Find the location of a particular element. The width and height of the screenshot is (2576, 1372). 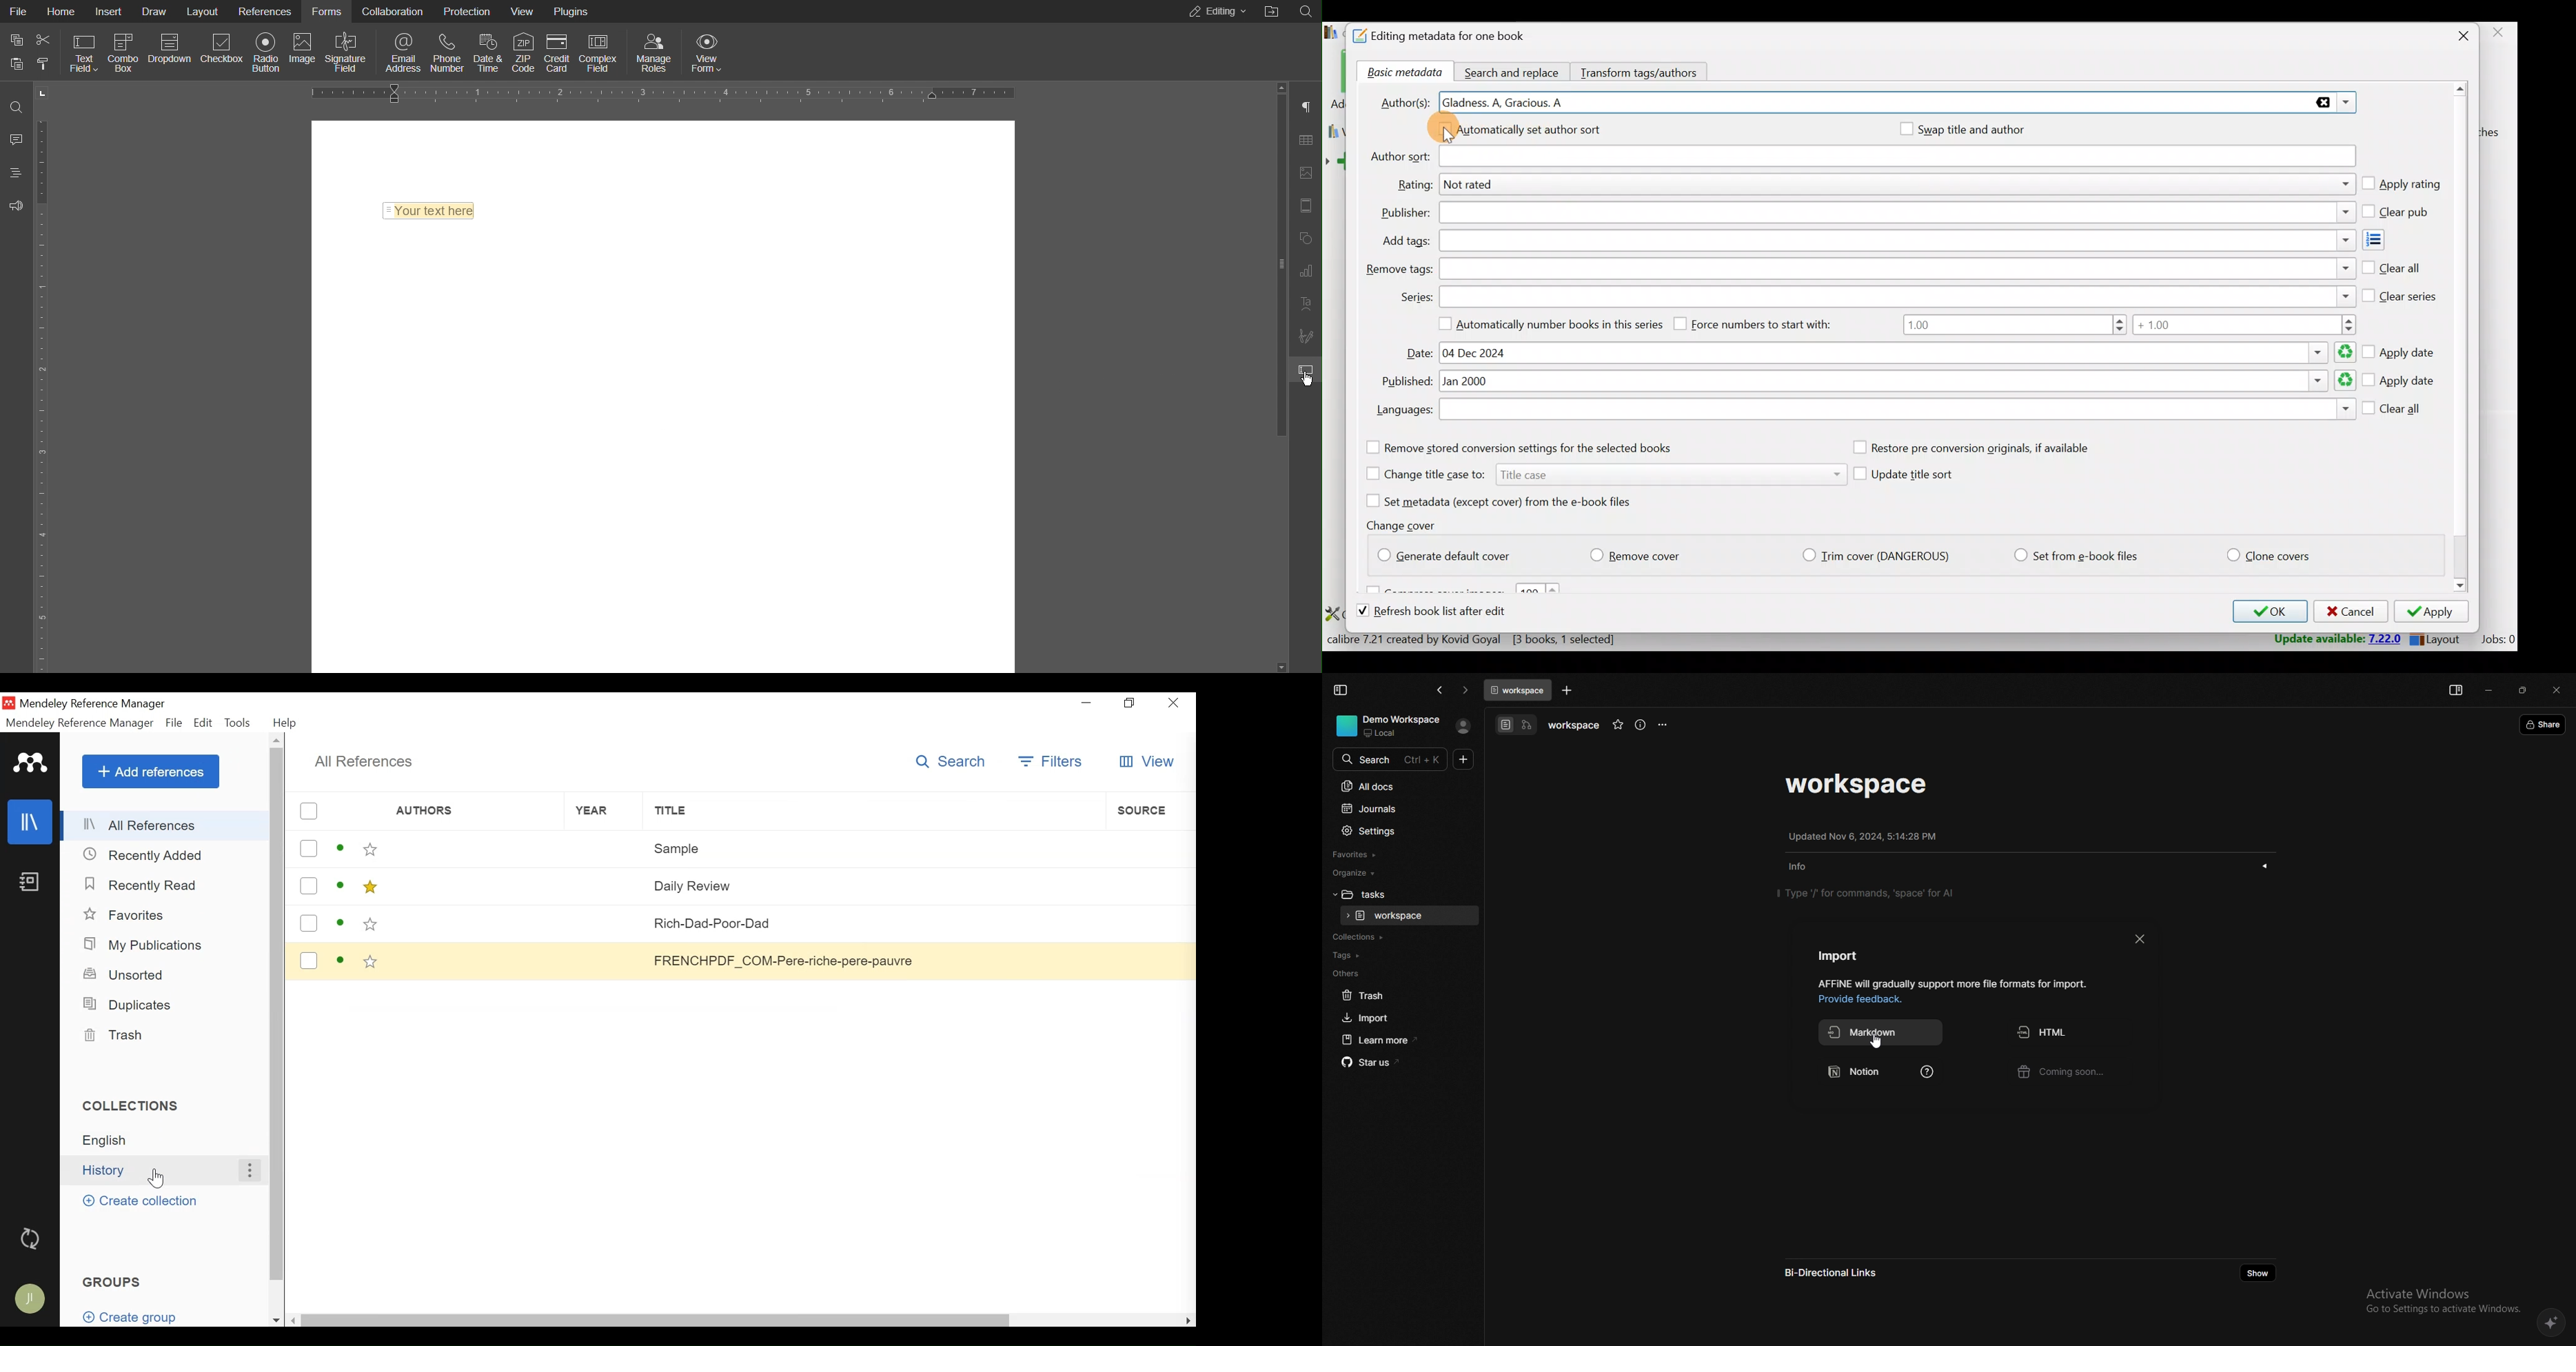

Vertical Scroll barn is located at coordinates (276, 1015).